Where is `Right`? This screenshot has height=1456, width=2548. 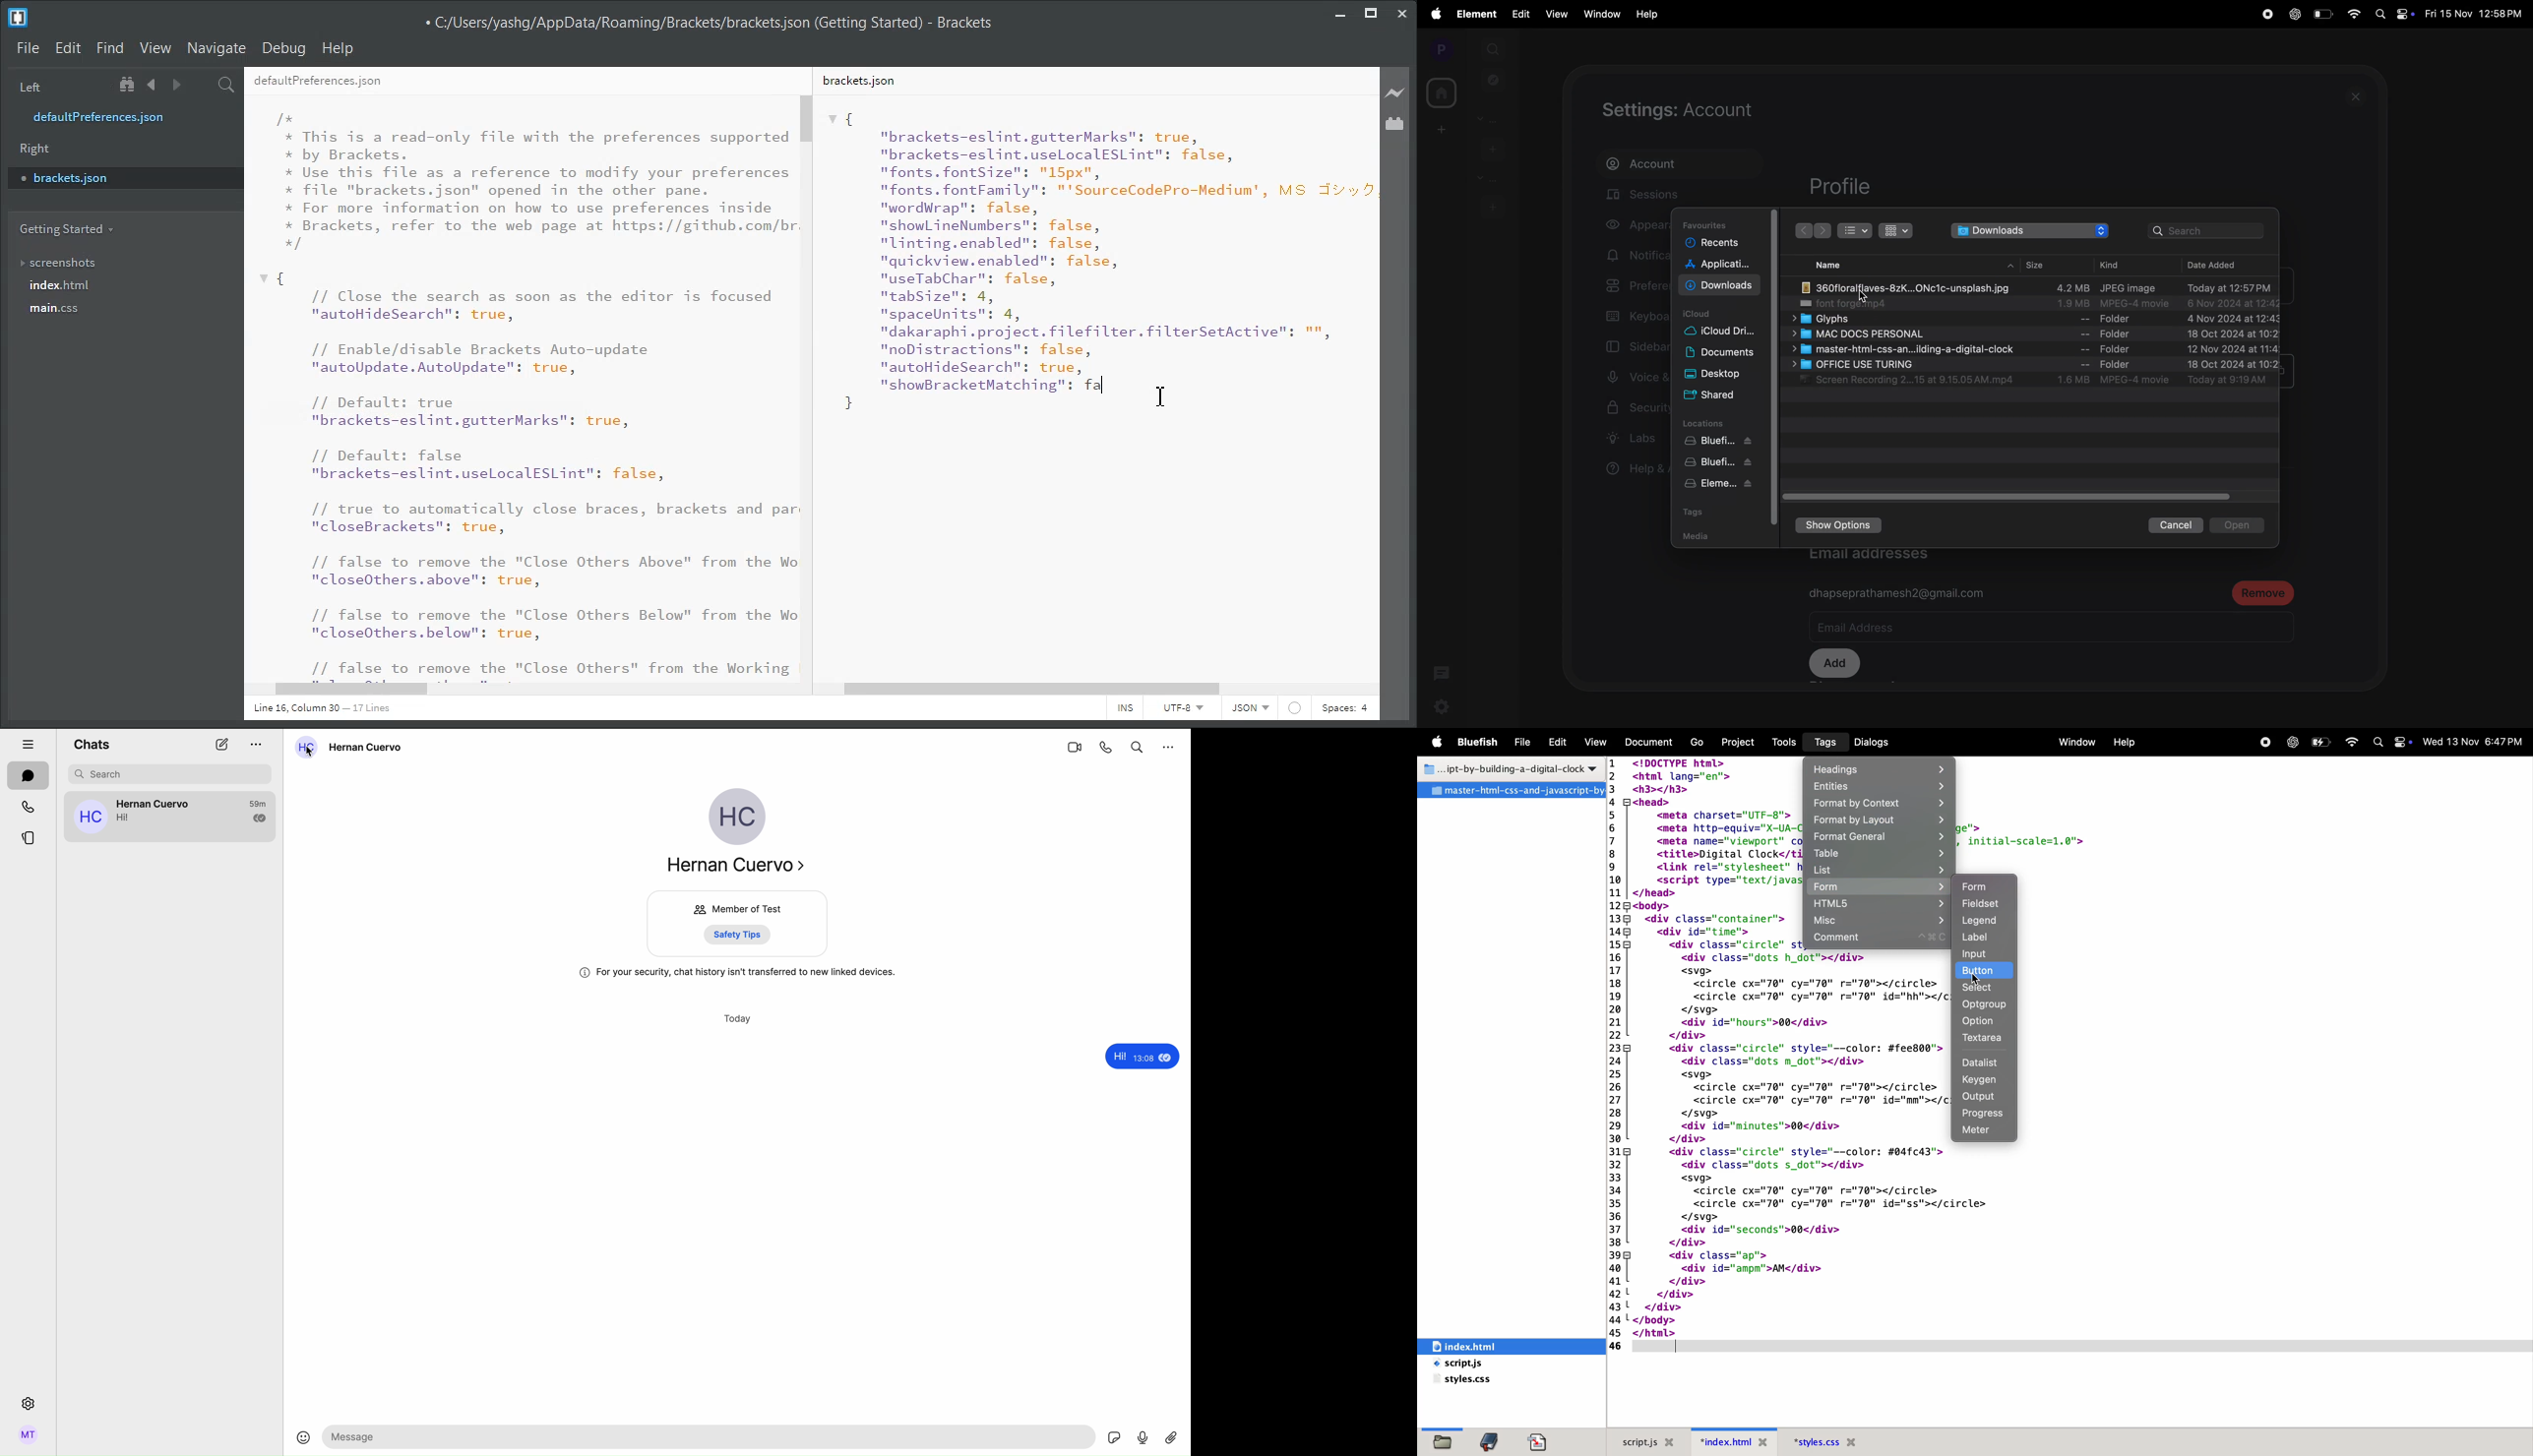
Right is located at coordinates (35, 149).